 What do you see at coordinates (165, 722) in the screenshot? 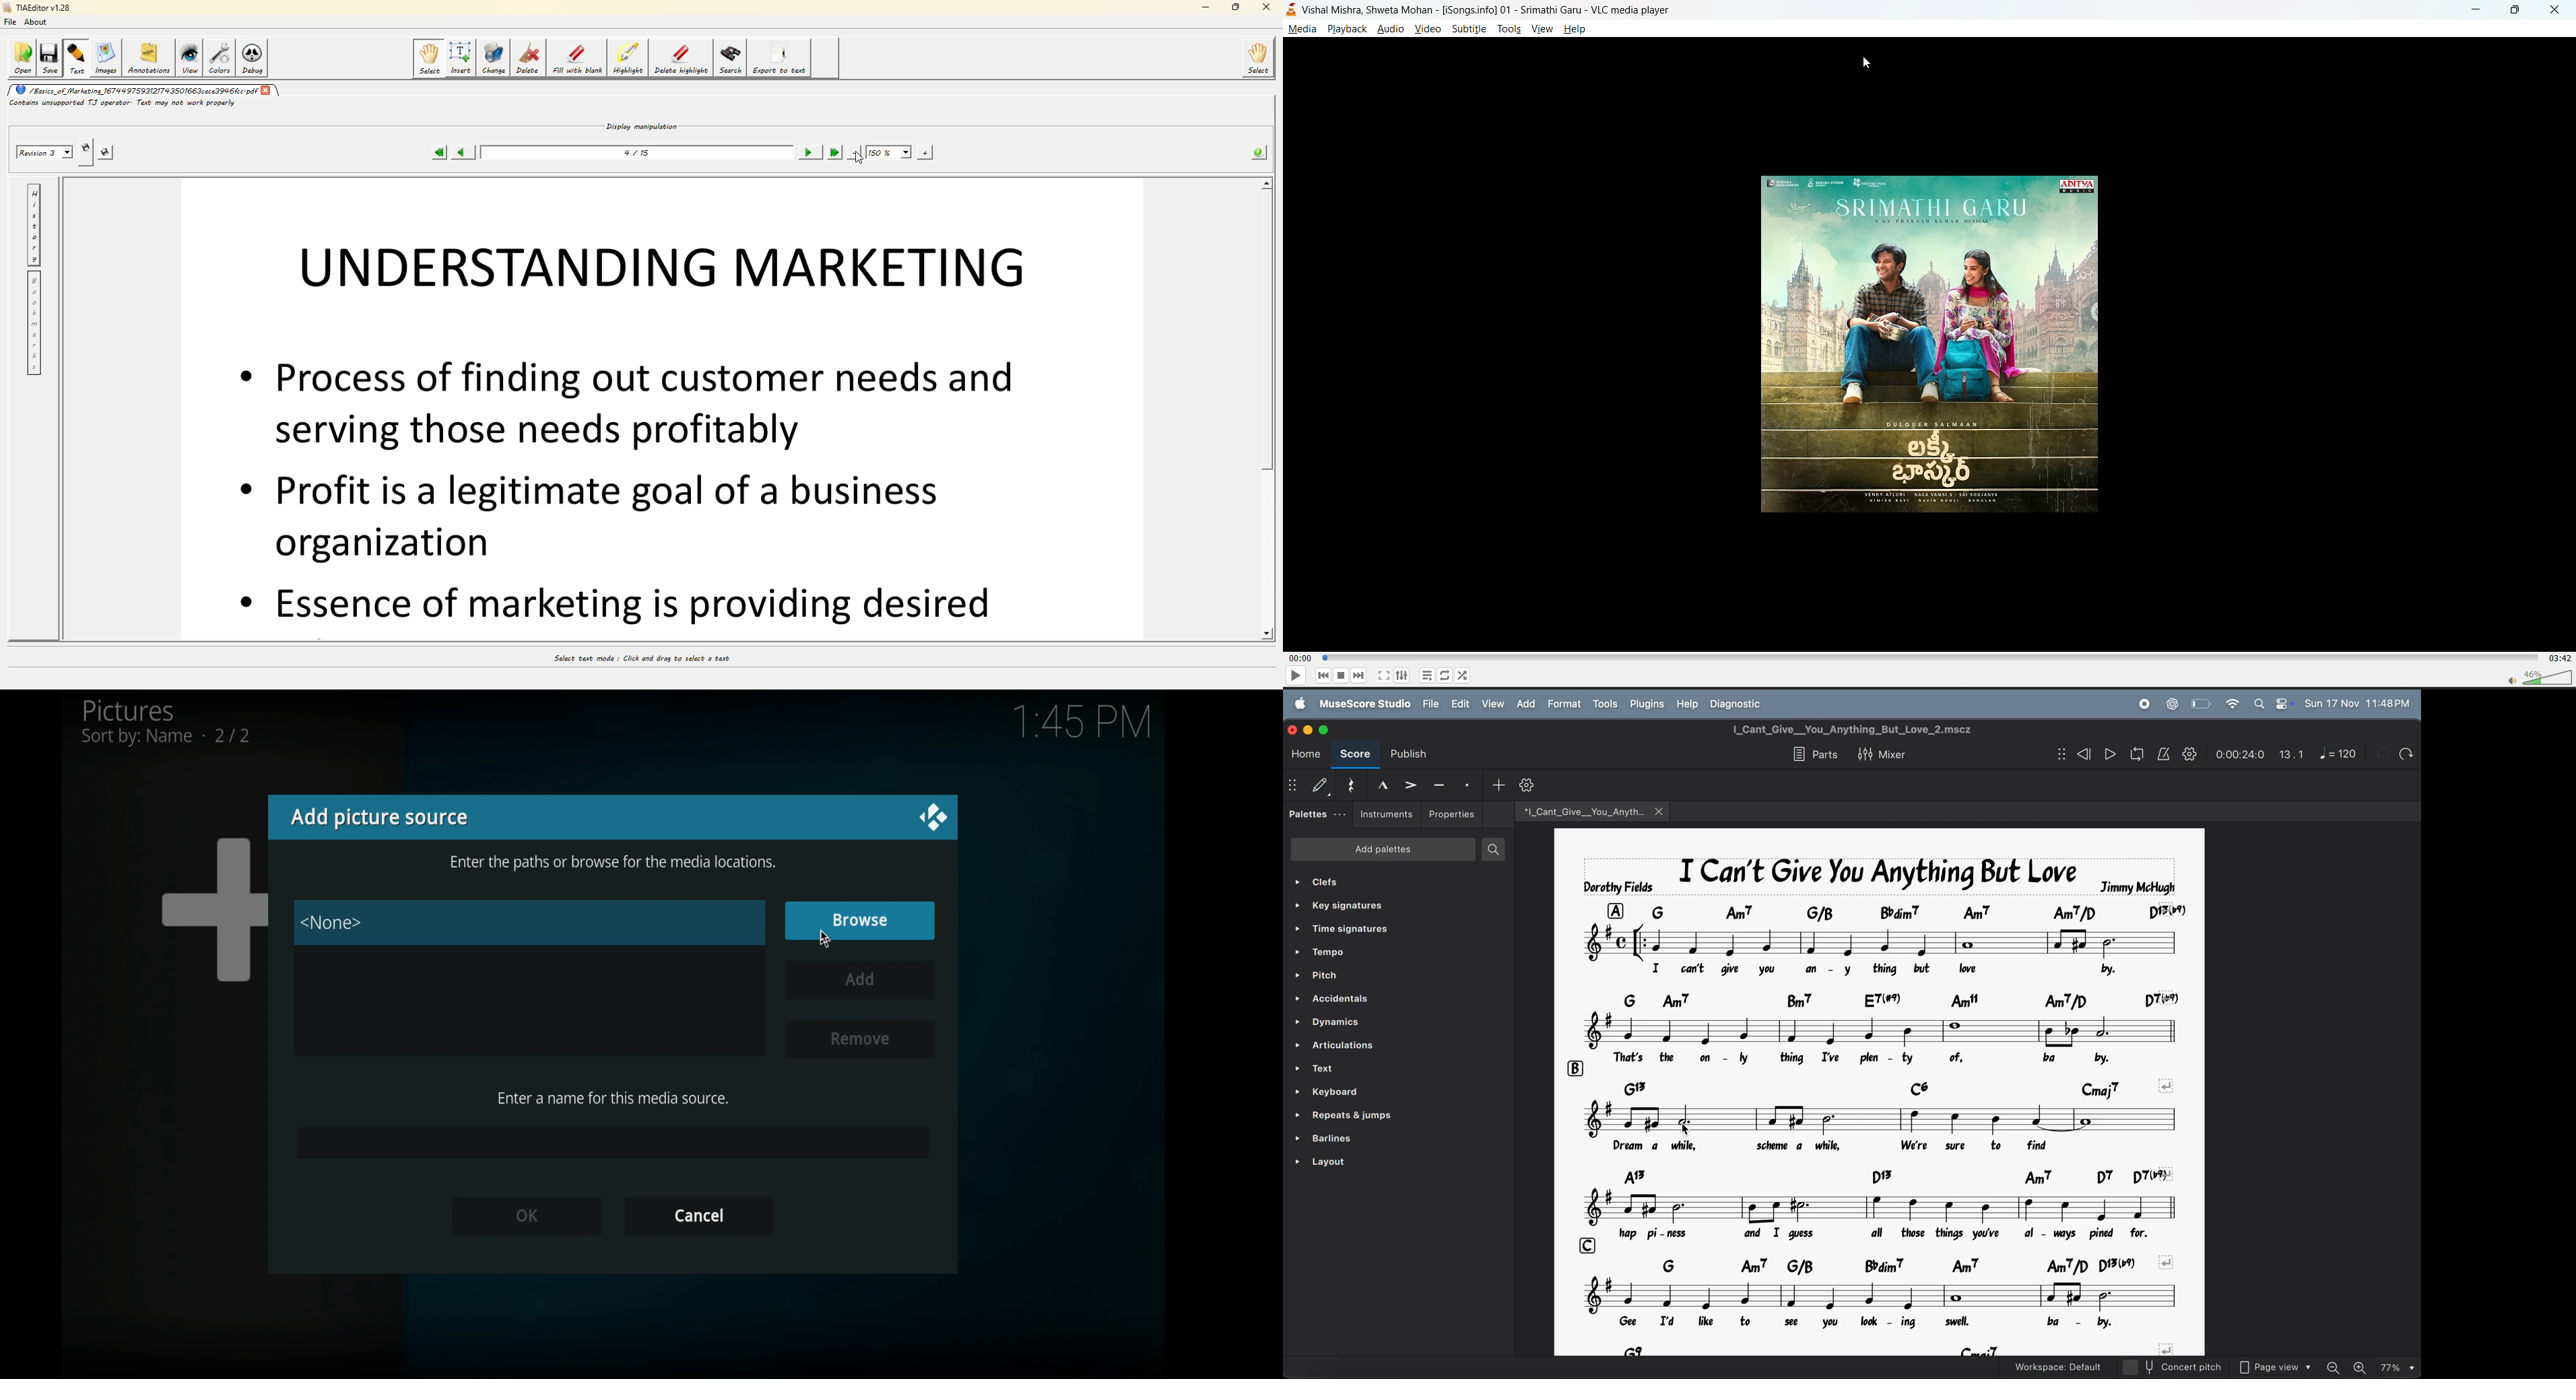
I see `pictures` at bounding box center [165, 722].